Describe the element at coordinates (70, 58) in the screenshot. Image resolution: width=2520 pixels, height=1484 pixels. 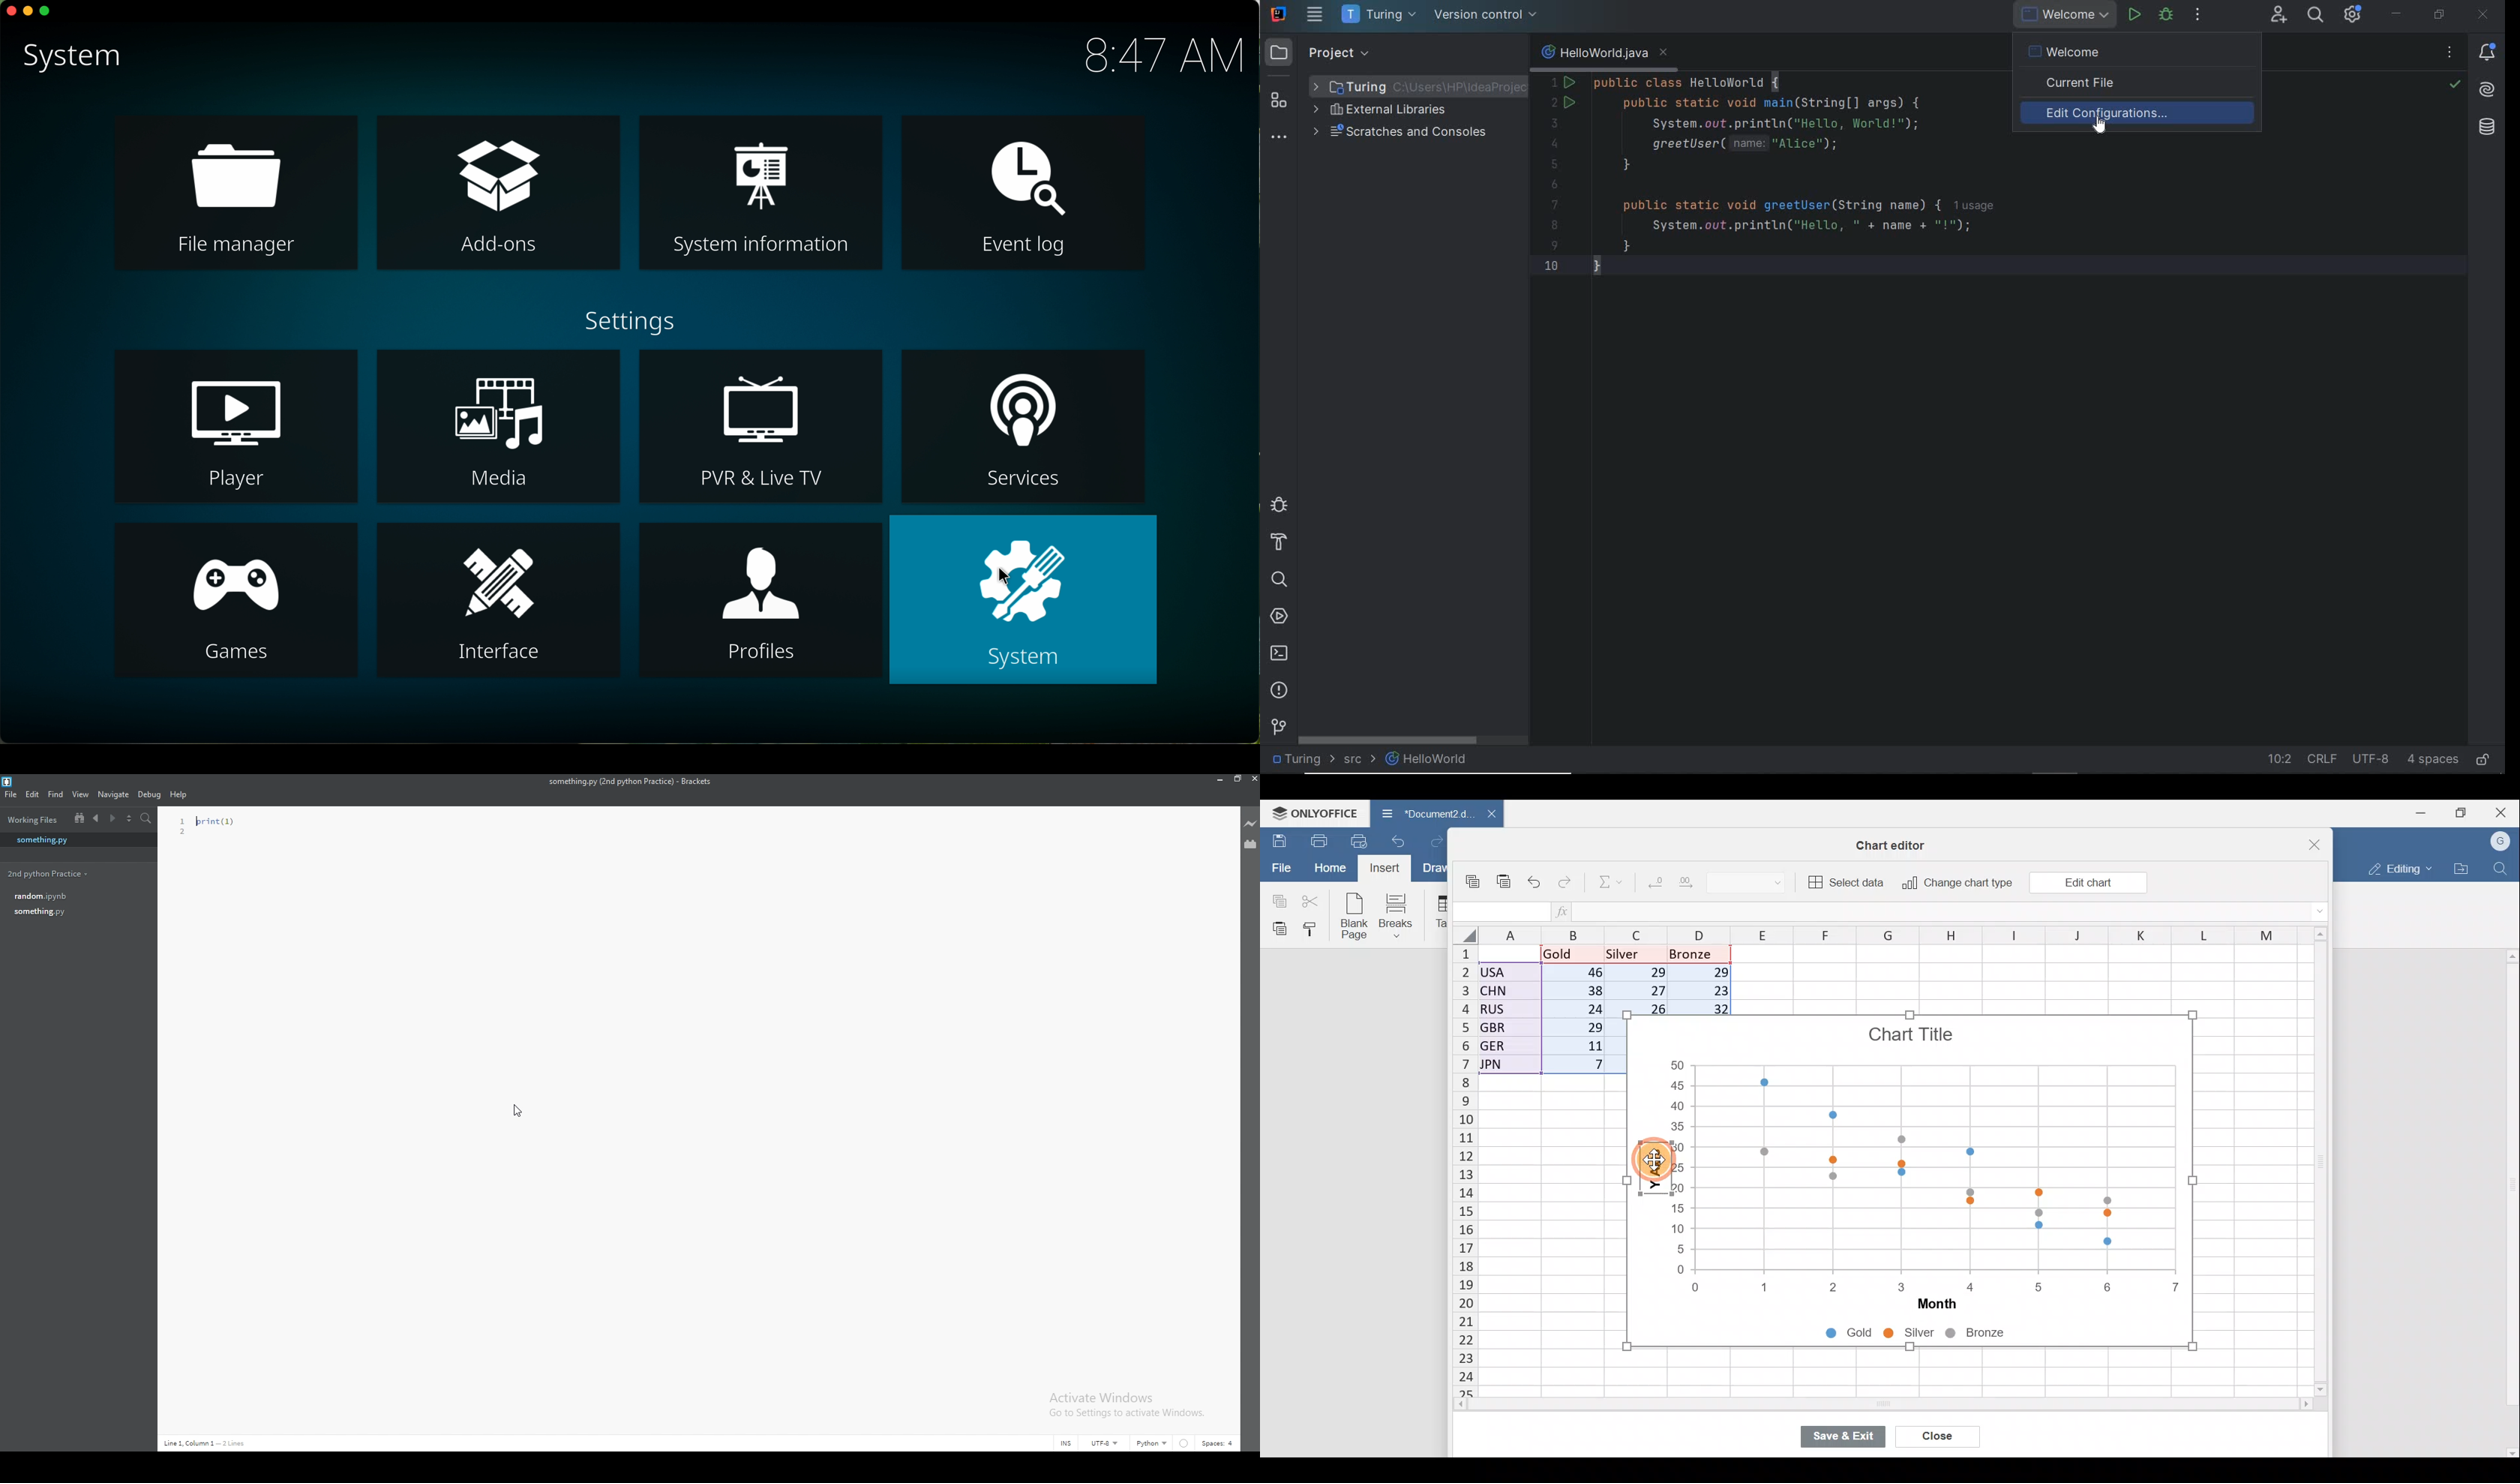
I see `system` at that location.